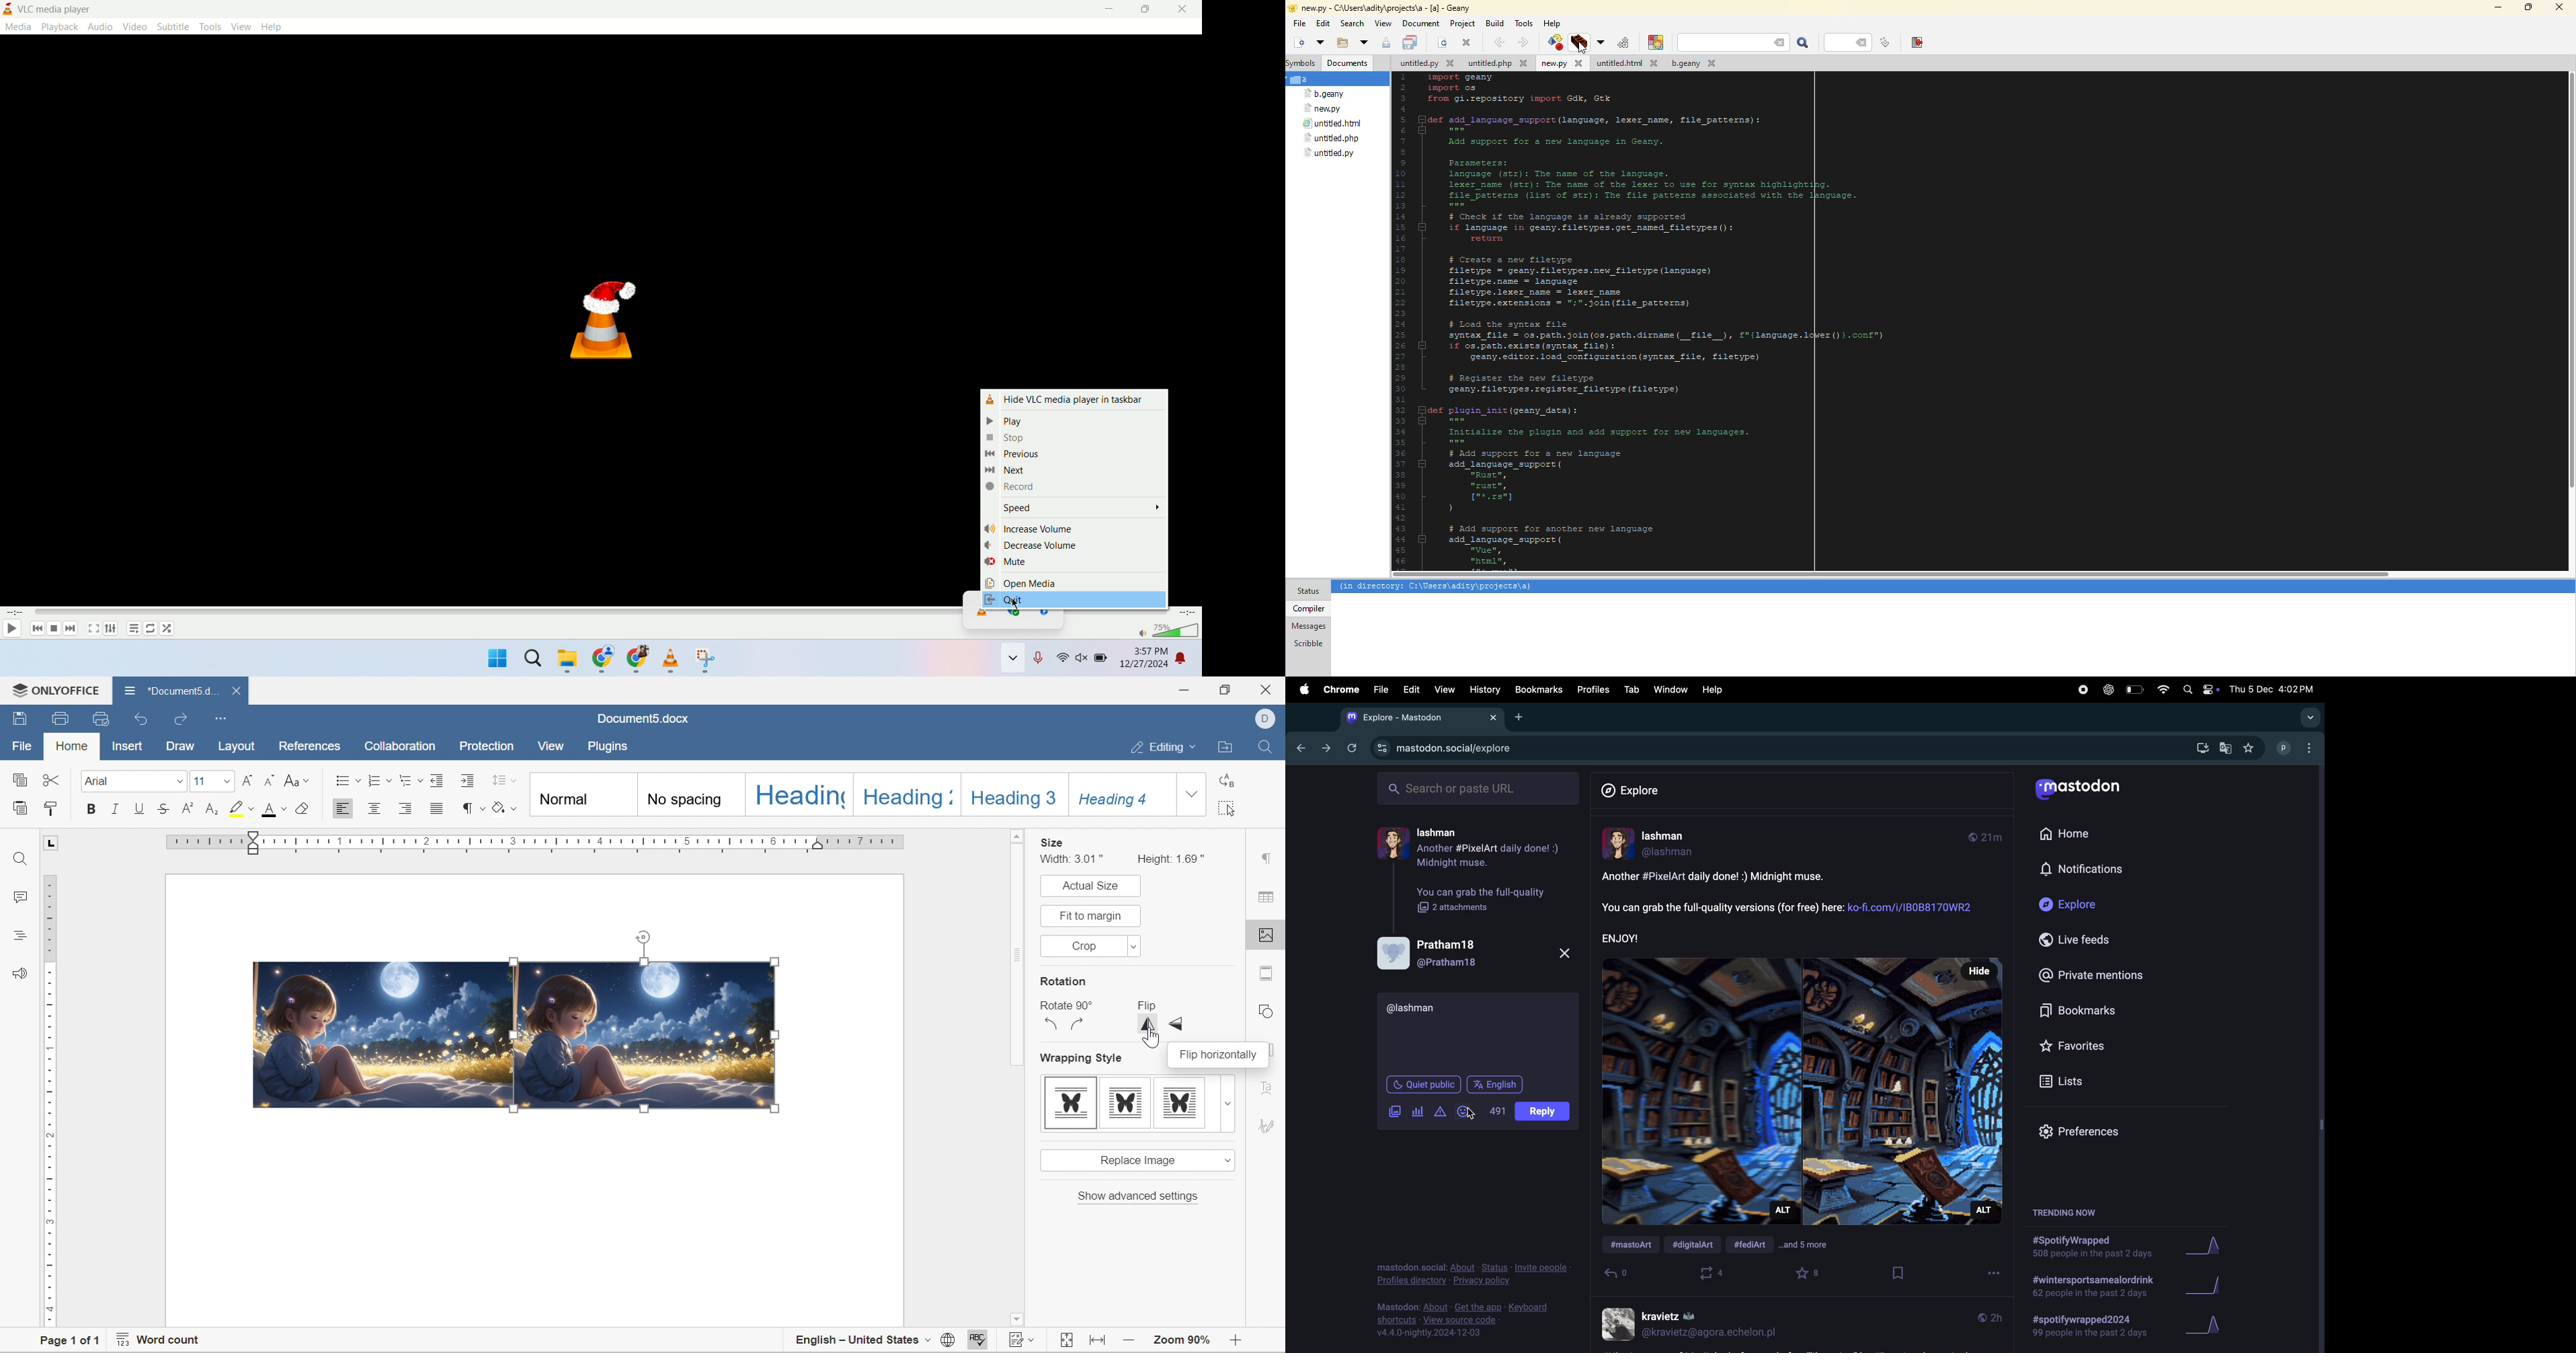 The height and width of the screenshot is (1372, 2576). What do you see at coordinates (439, 780) in the screenshot?
I see `decrease indent` at bounding box center [439, 780].